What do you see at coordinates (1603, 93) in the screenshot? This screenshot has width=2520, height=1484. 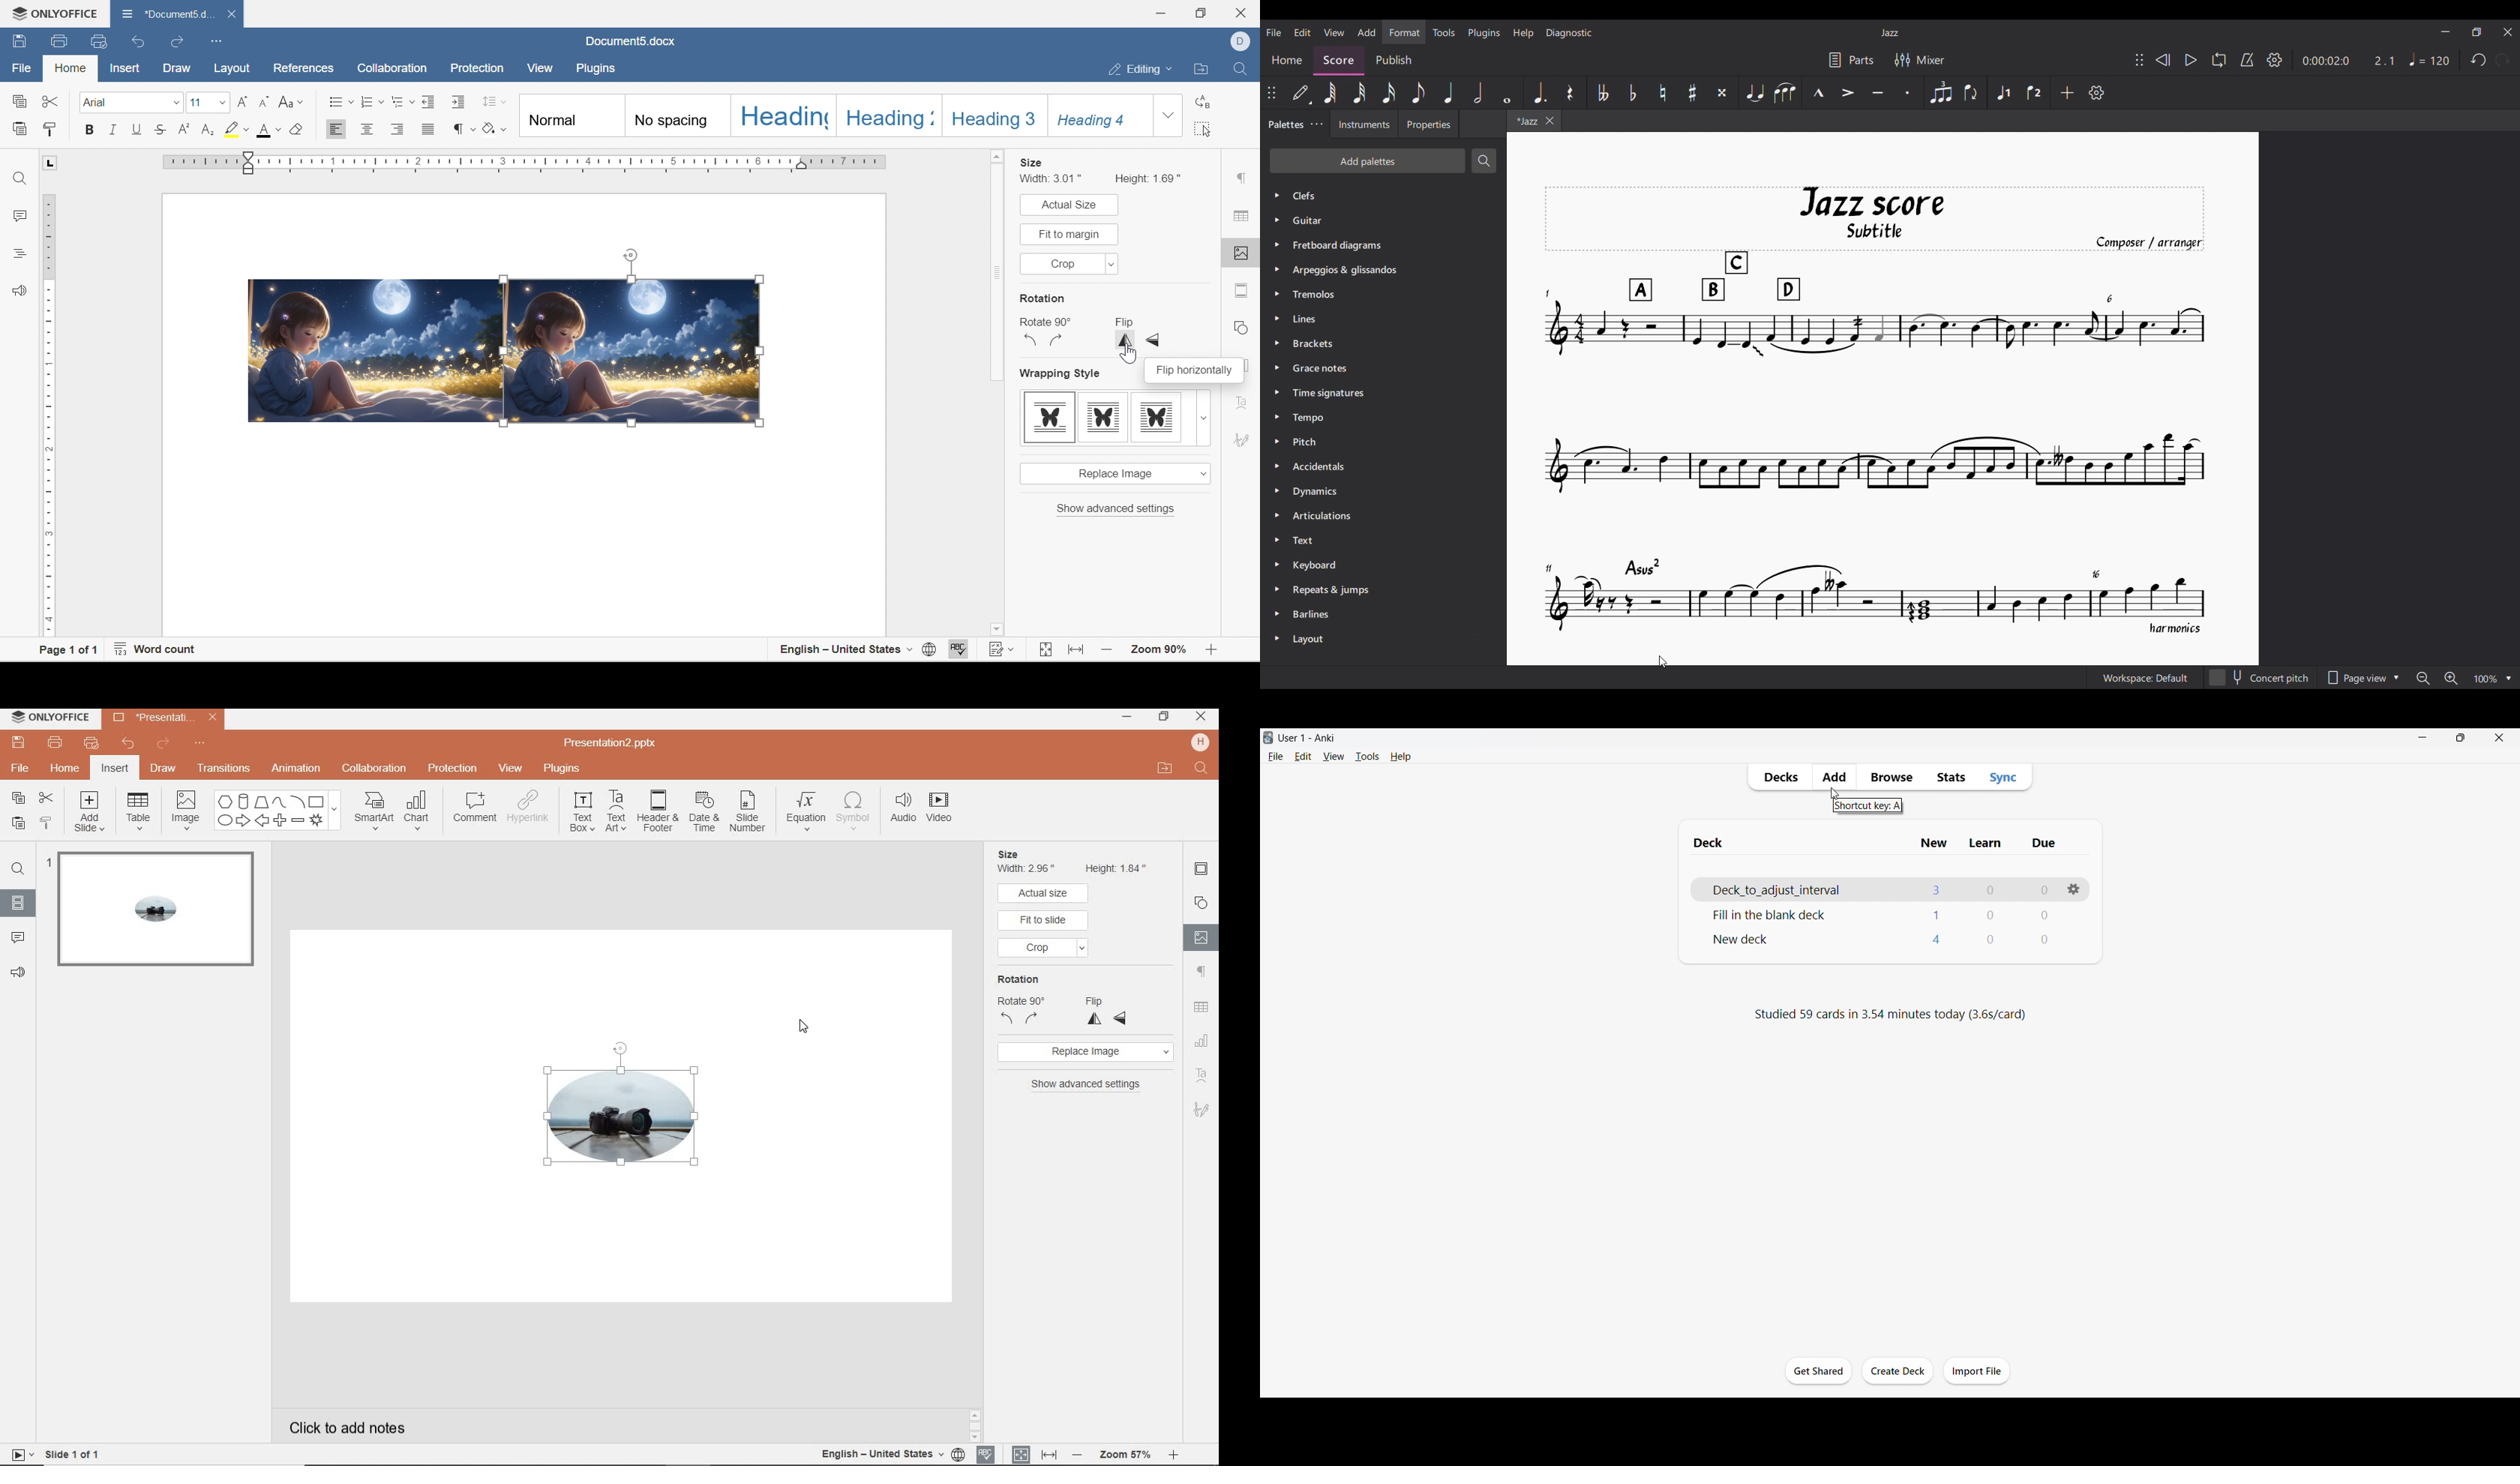 I see `Toggle double flat` at bounding box center [1603, 93].